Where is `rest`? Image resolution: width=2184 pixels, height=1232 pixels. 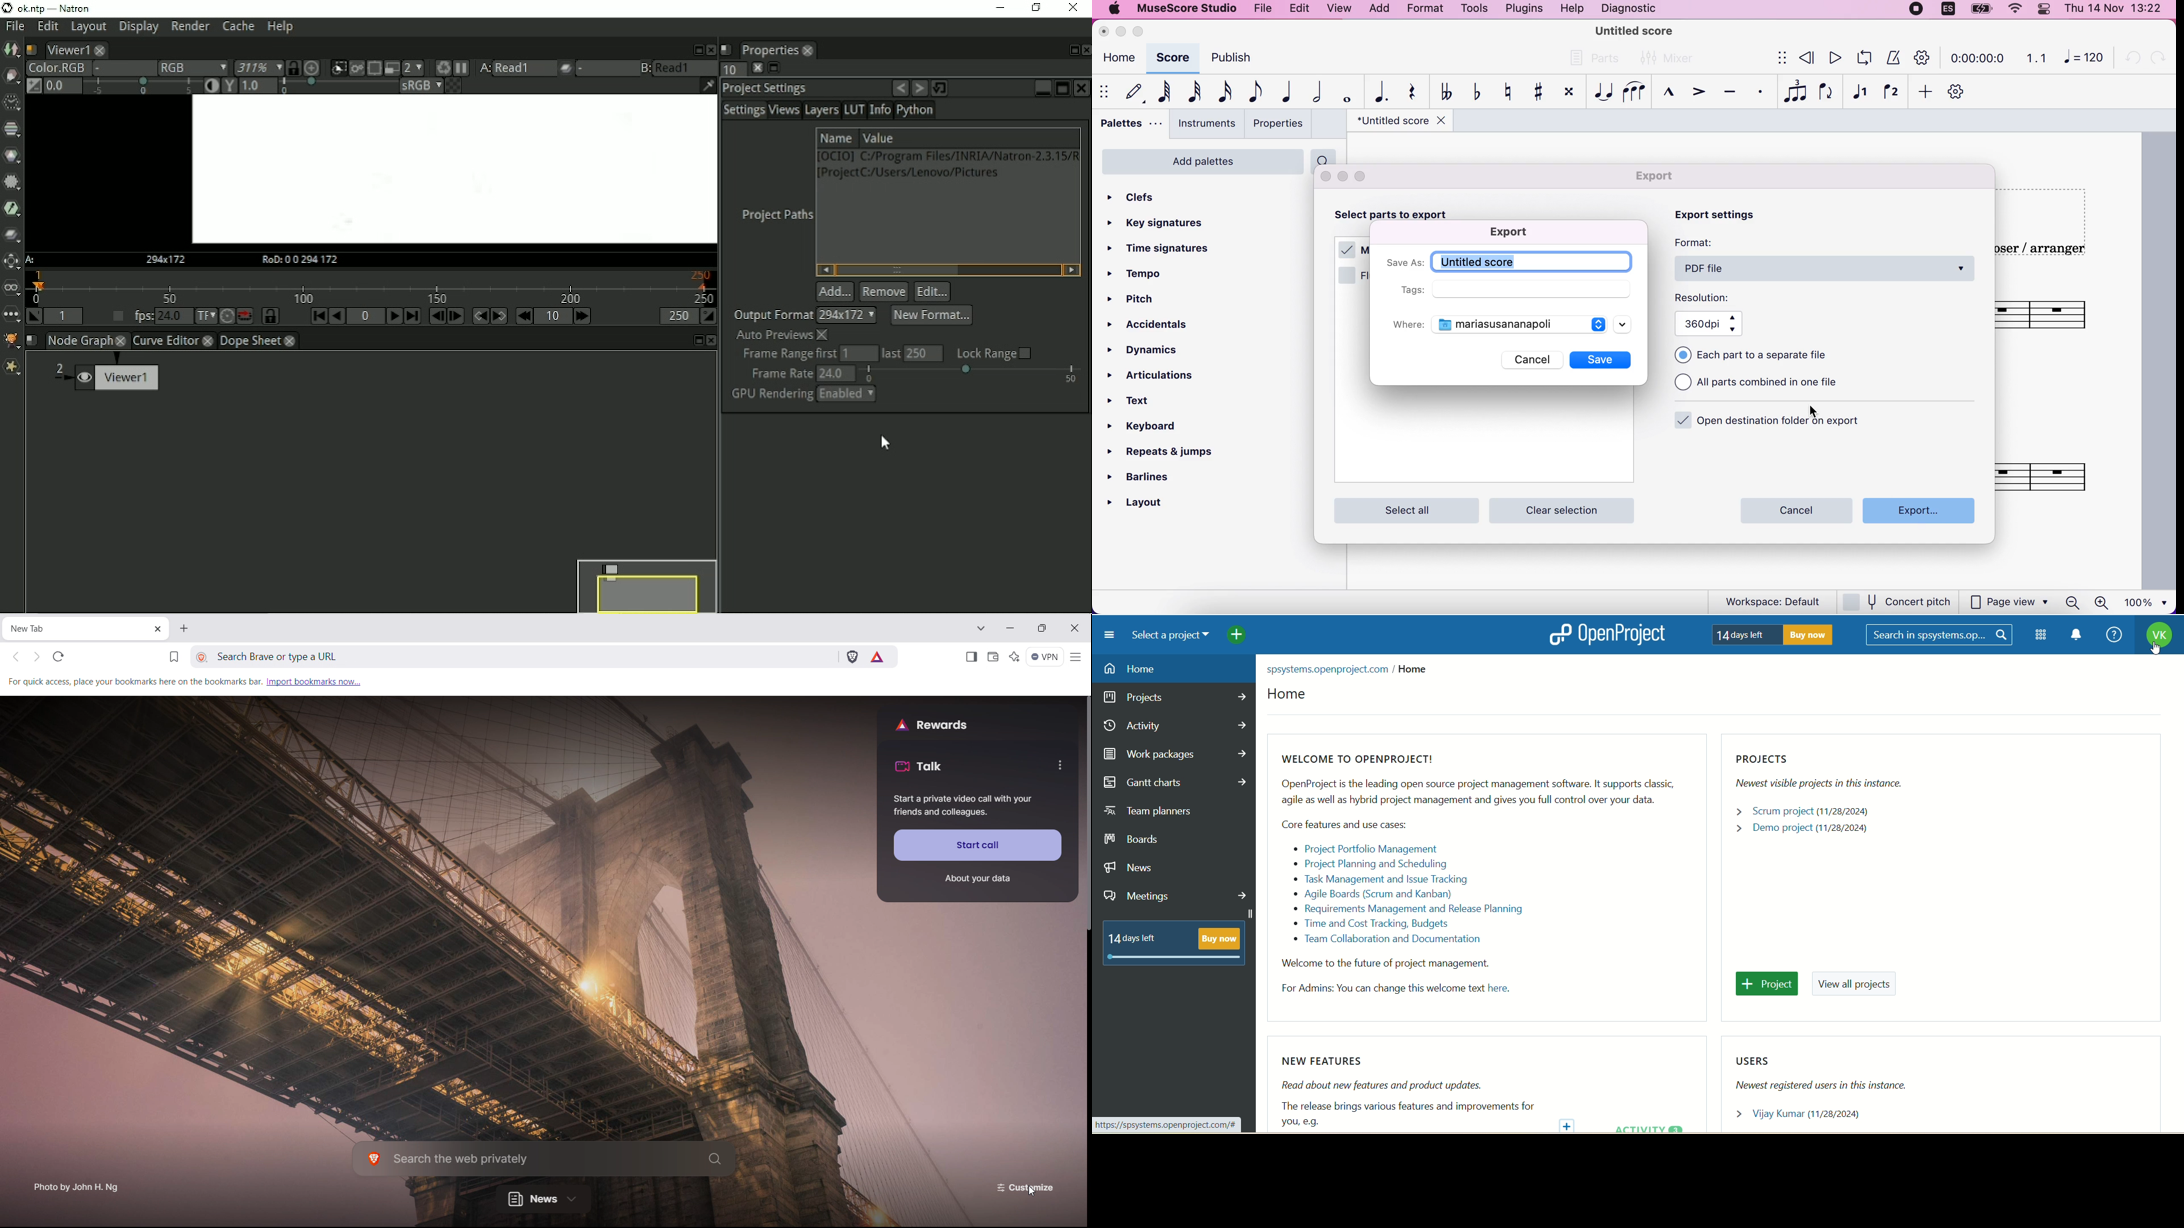 rest is located at coordinates (1410, 93).